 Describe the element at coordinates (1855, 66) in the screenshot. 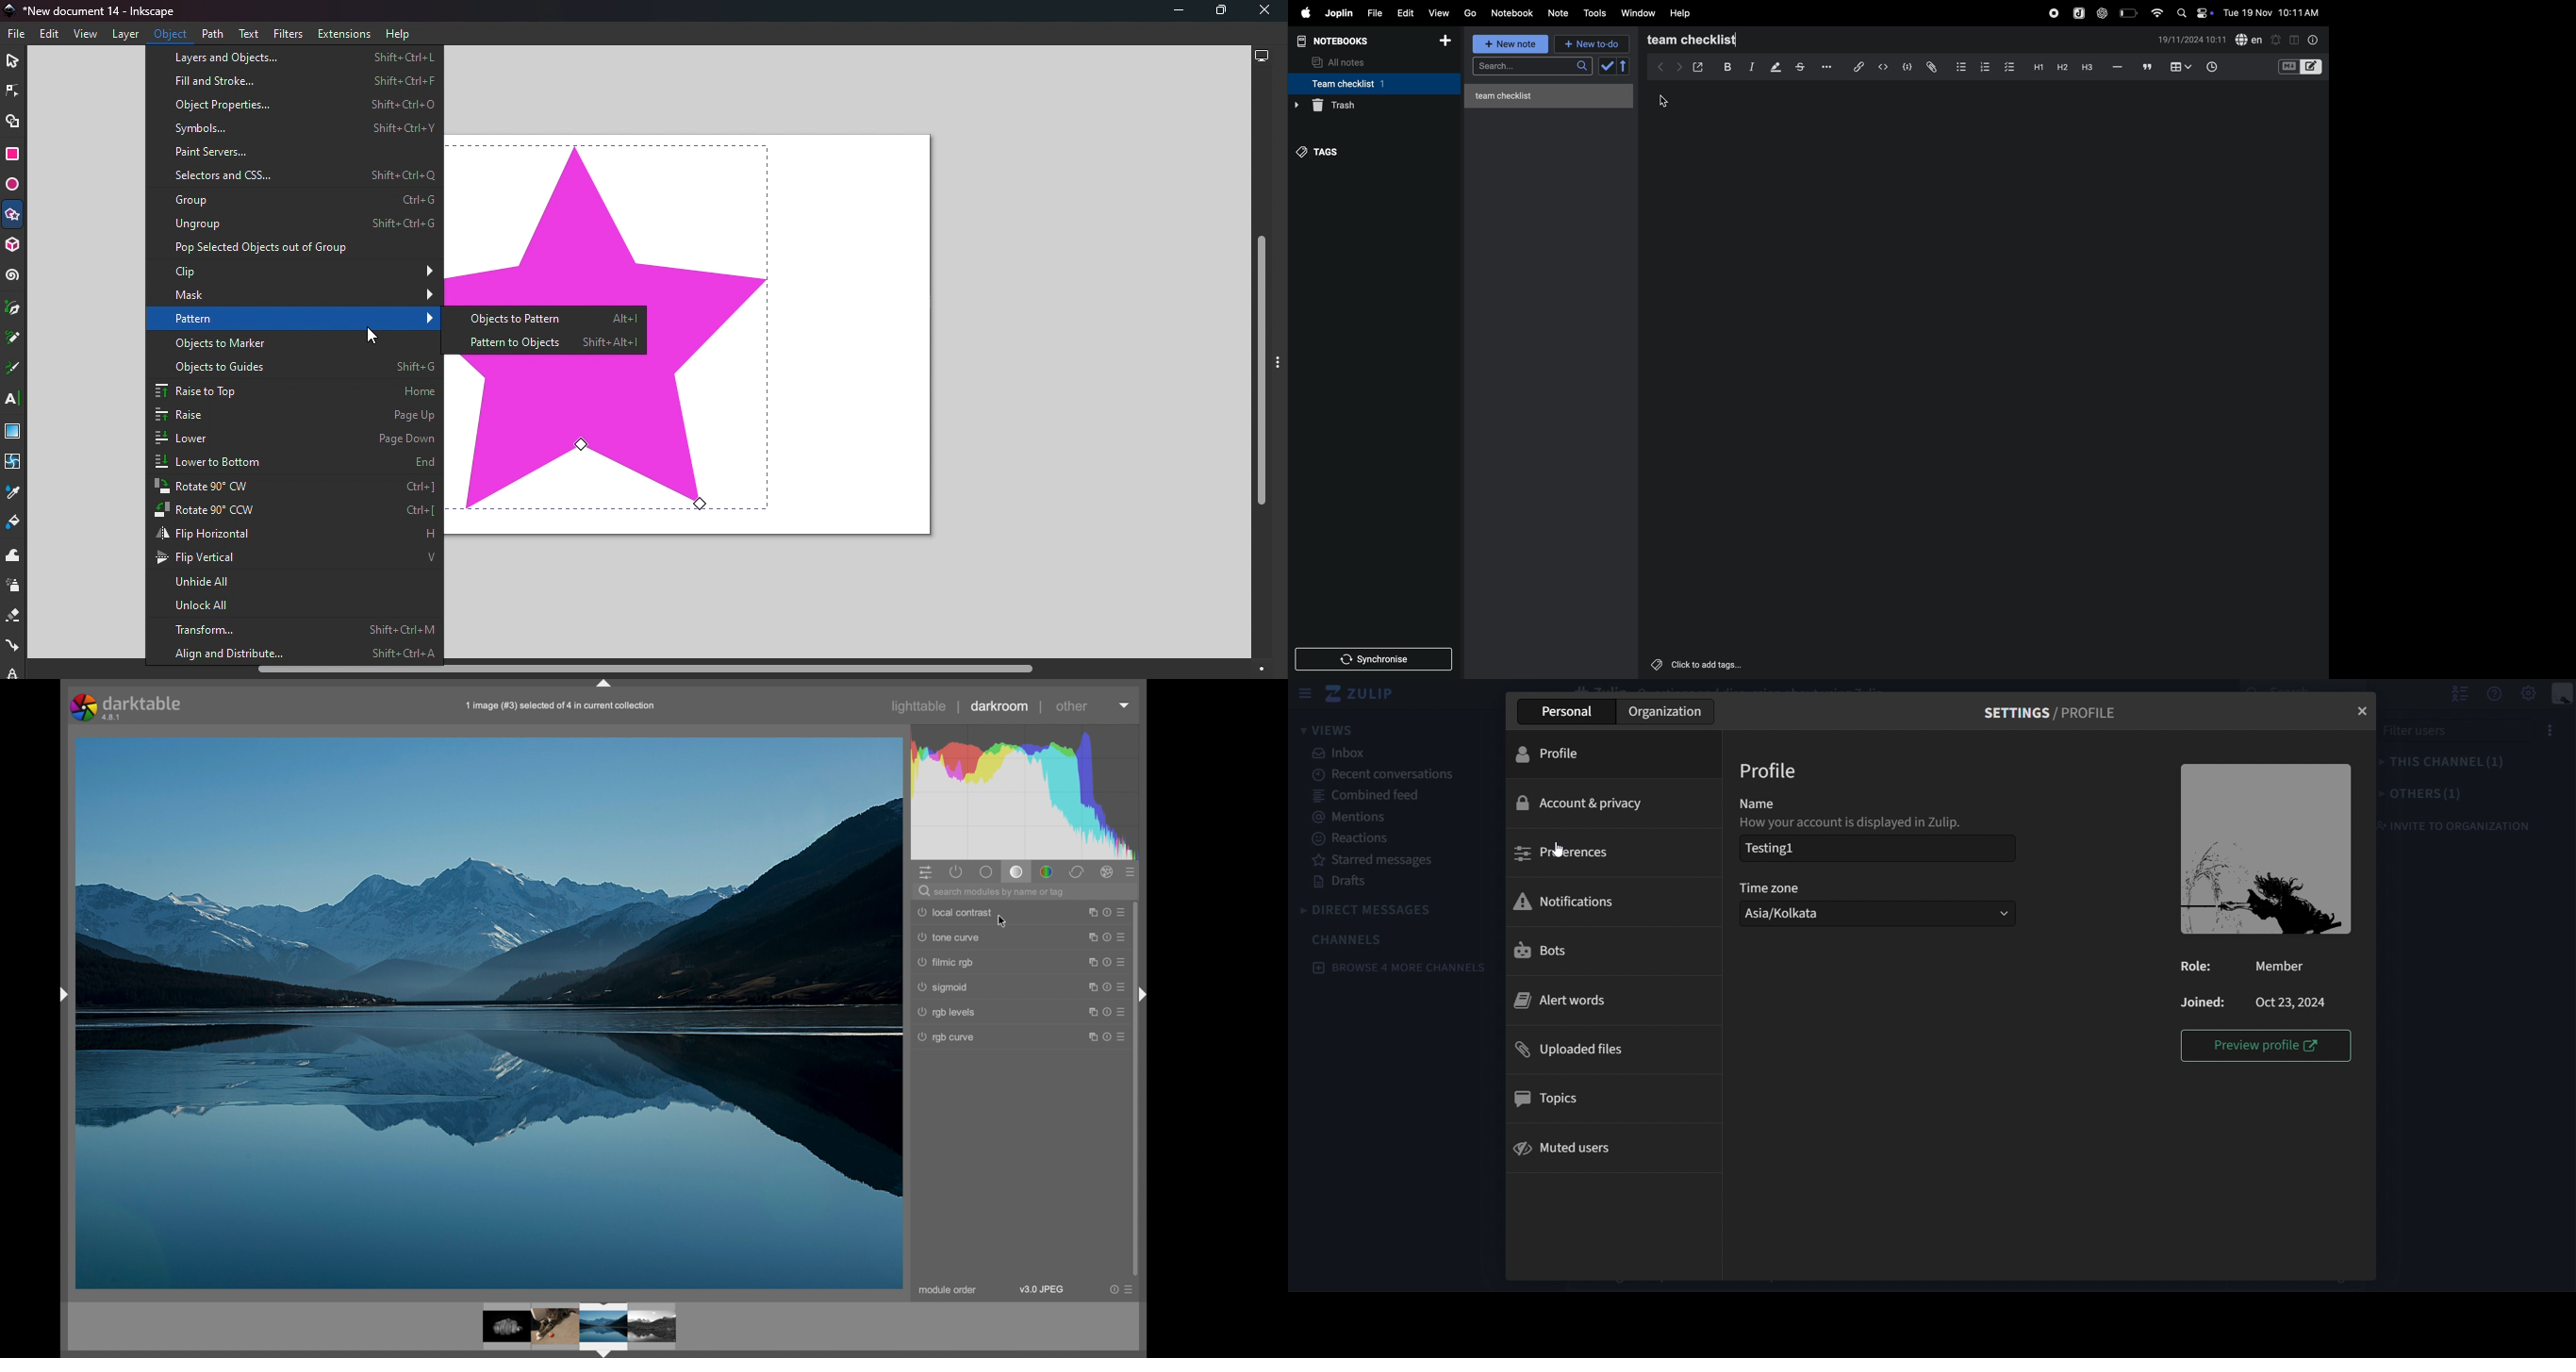

I see `hyperlink` at that location.